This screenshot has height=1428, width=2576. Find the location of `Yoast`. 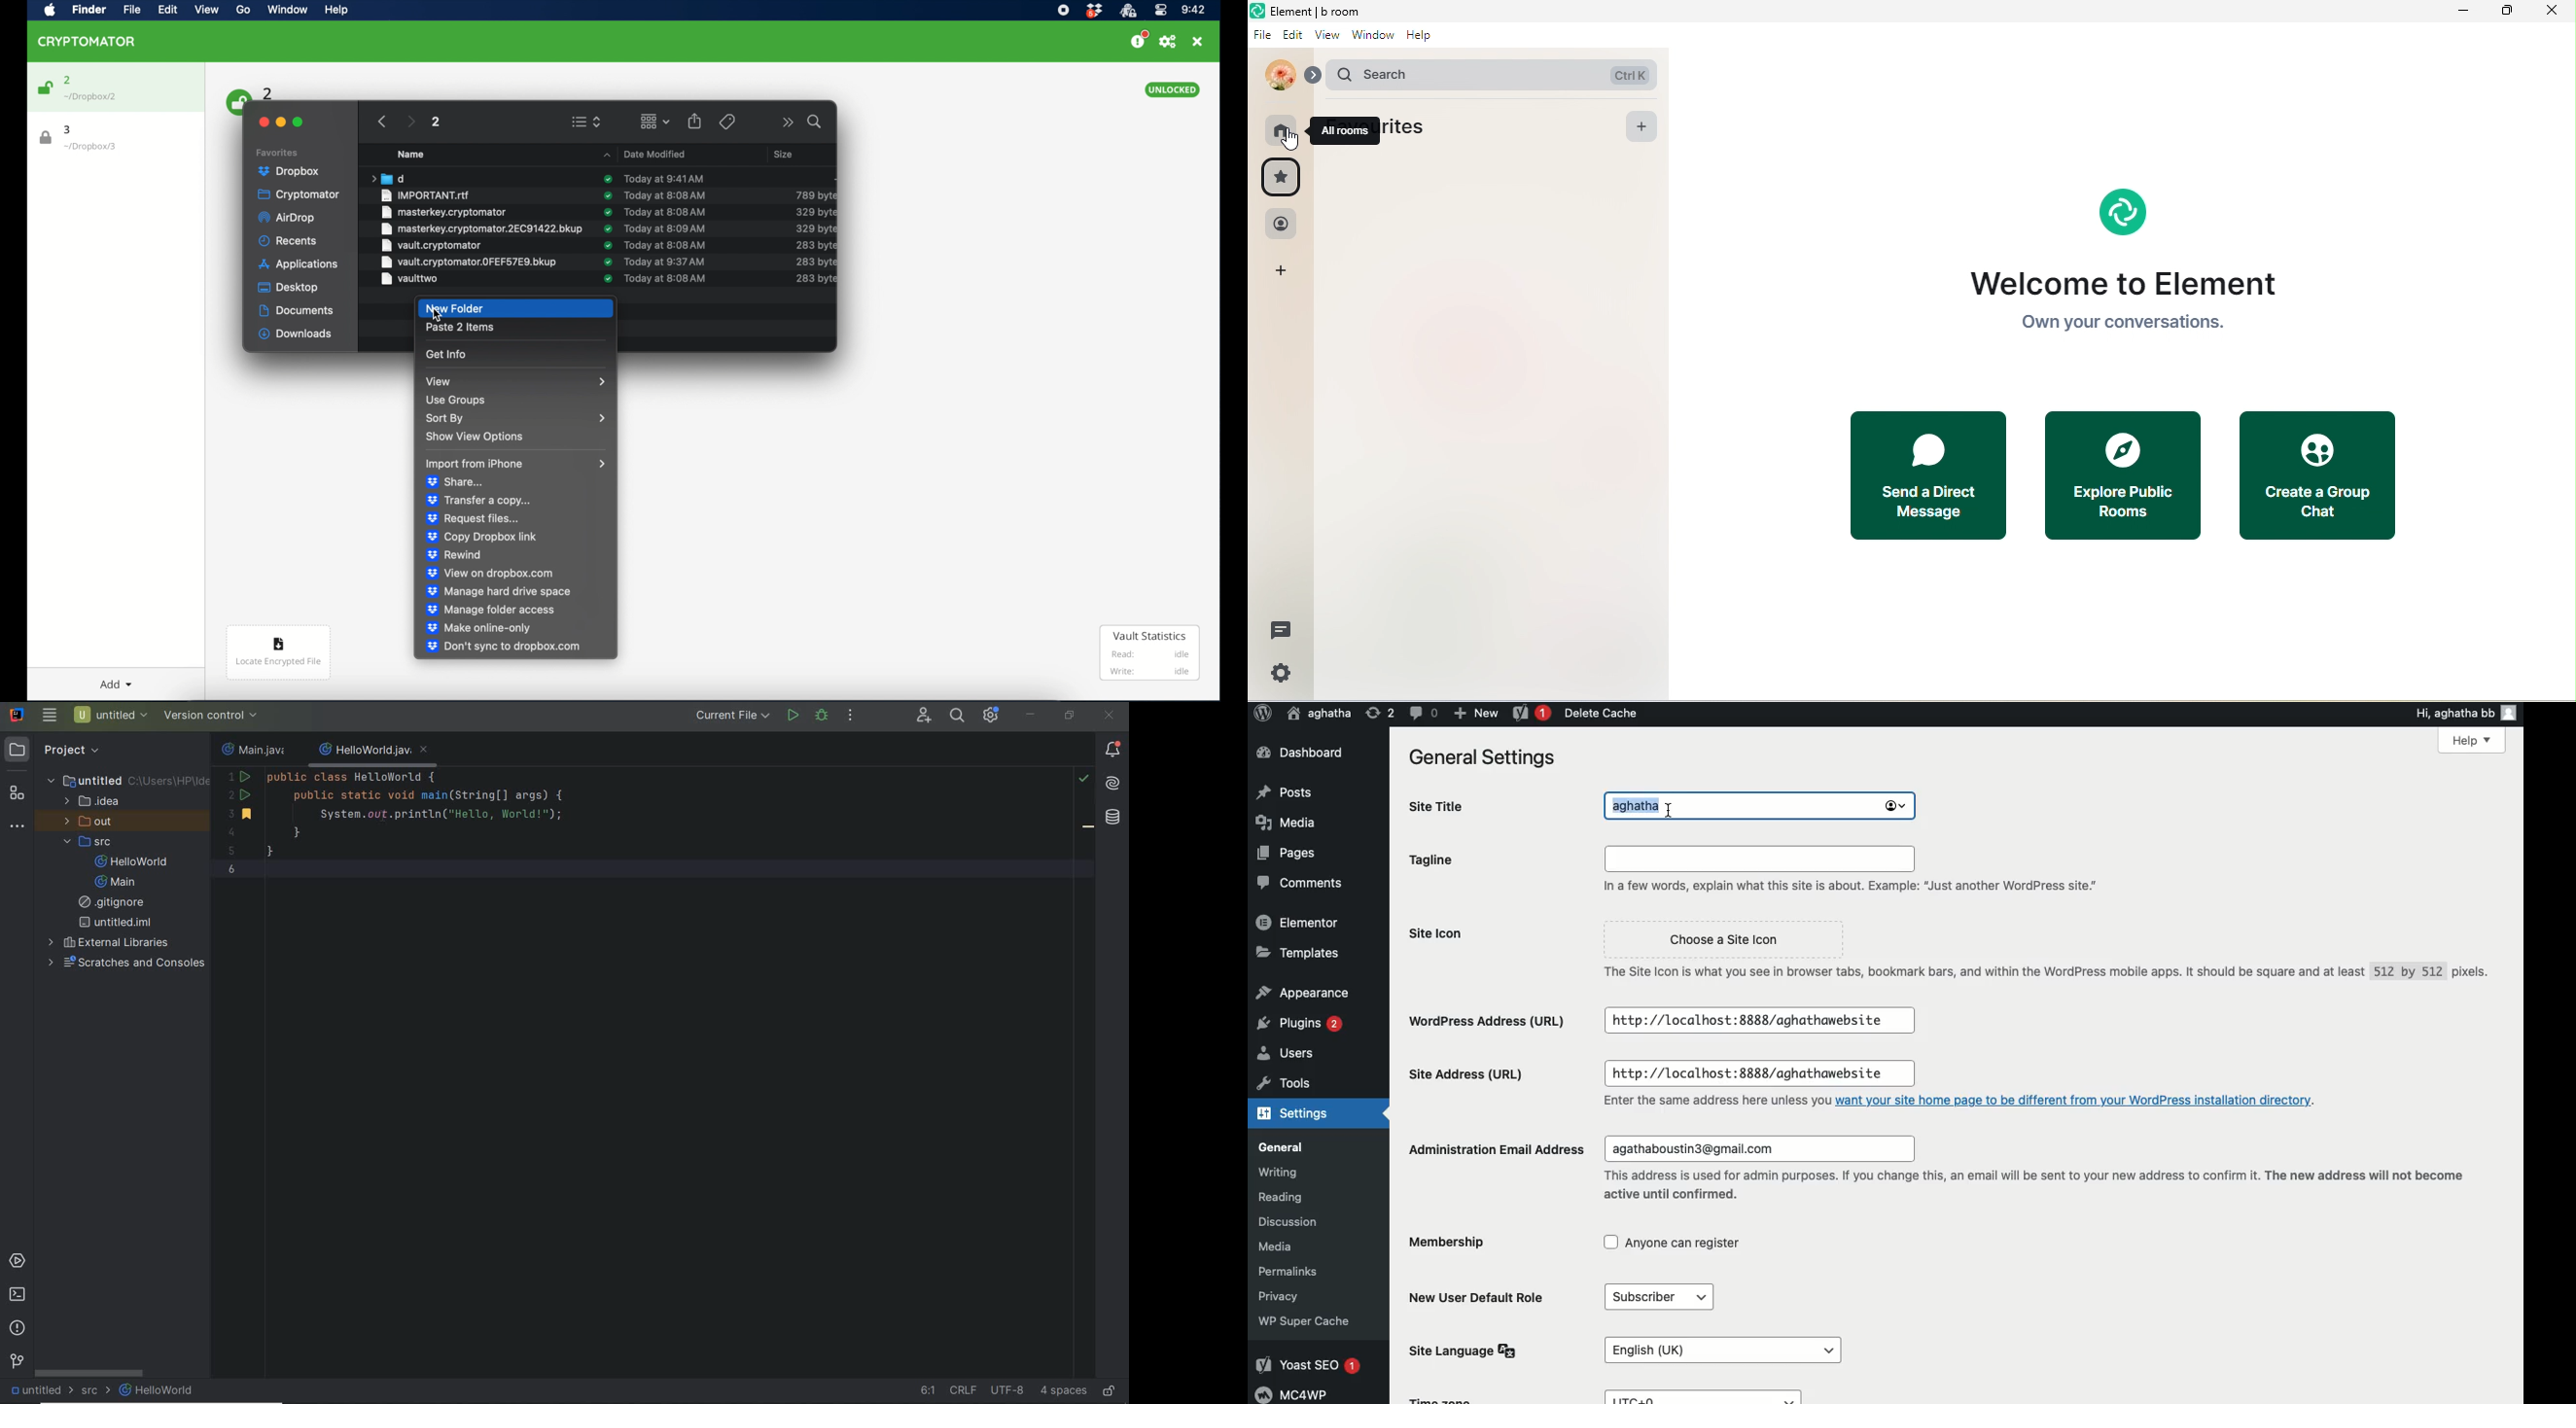

Yoast is located at coordinates (1528, 714).